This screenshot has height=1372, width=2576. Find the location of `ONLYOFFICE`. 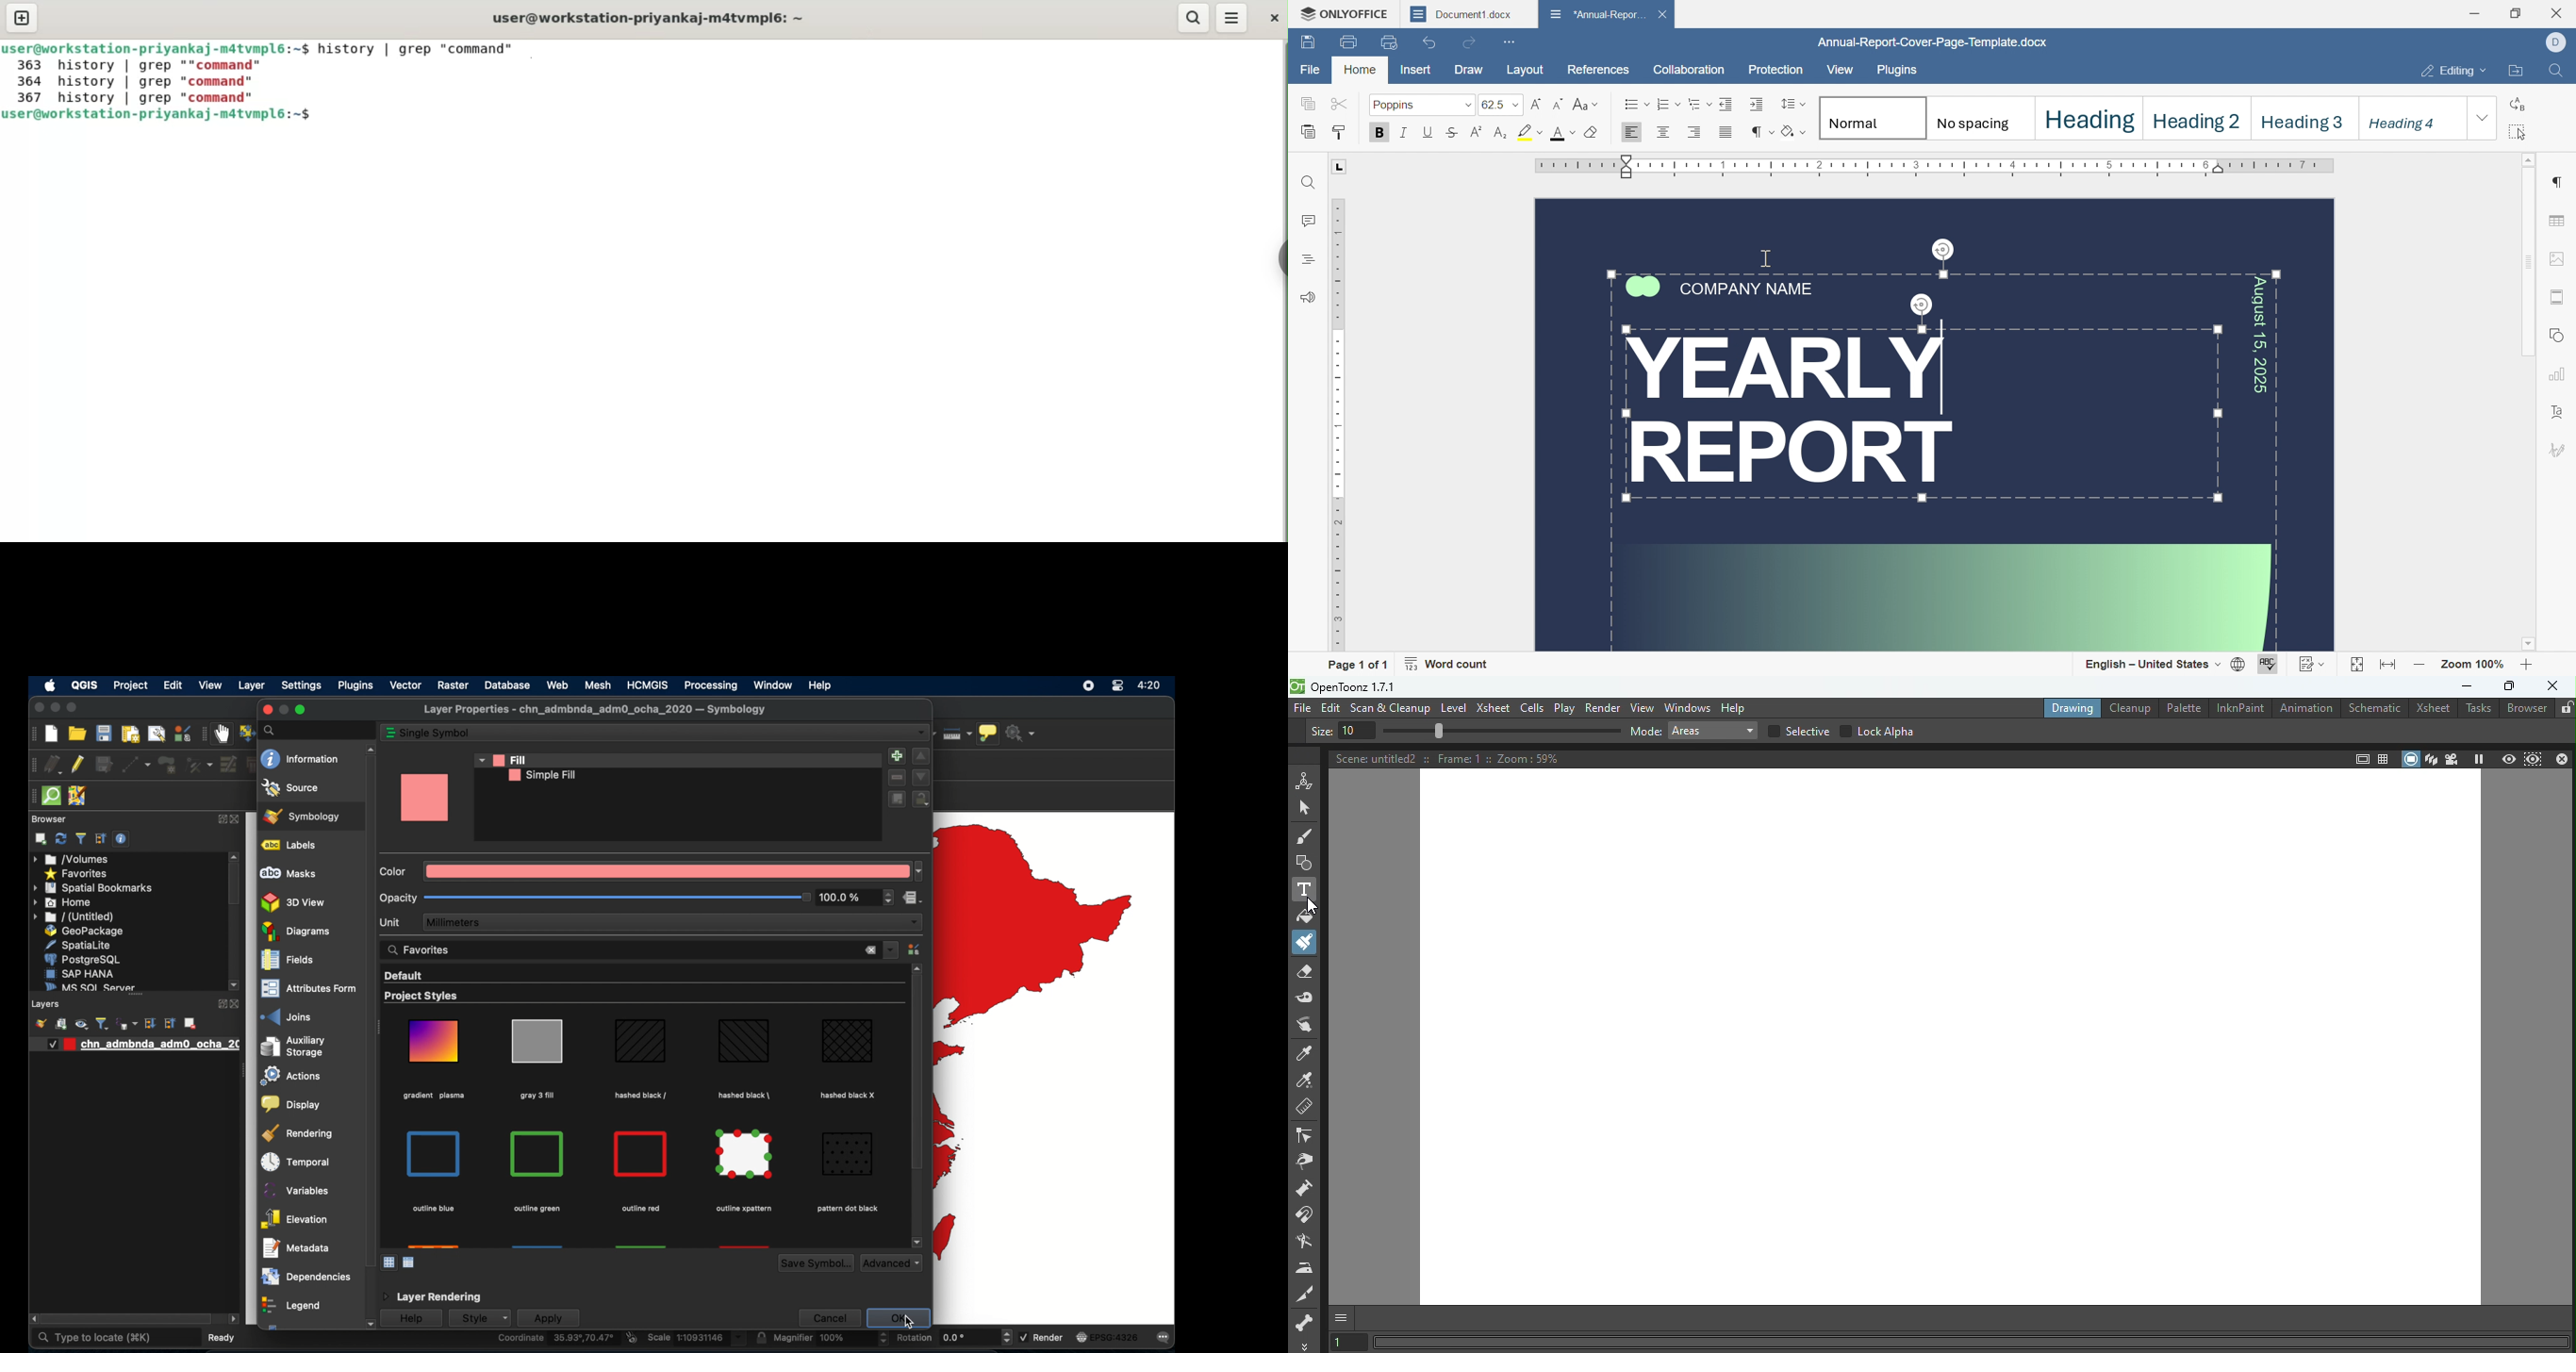

ONLYOFFICE is located at coordinates (1342, 15).